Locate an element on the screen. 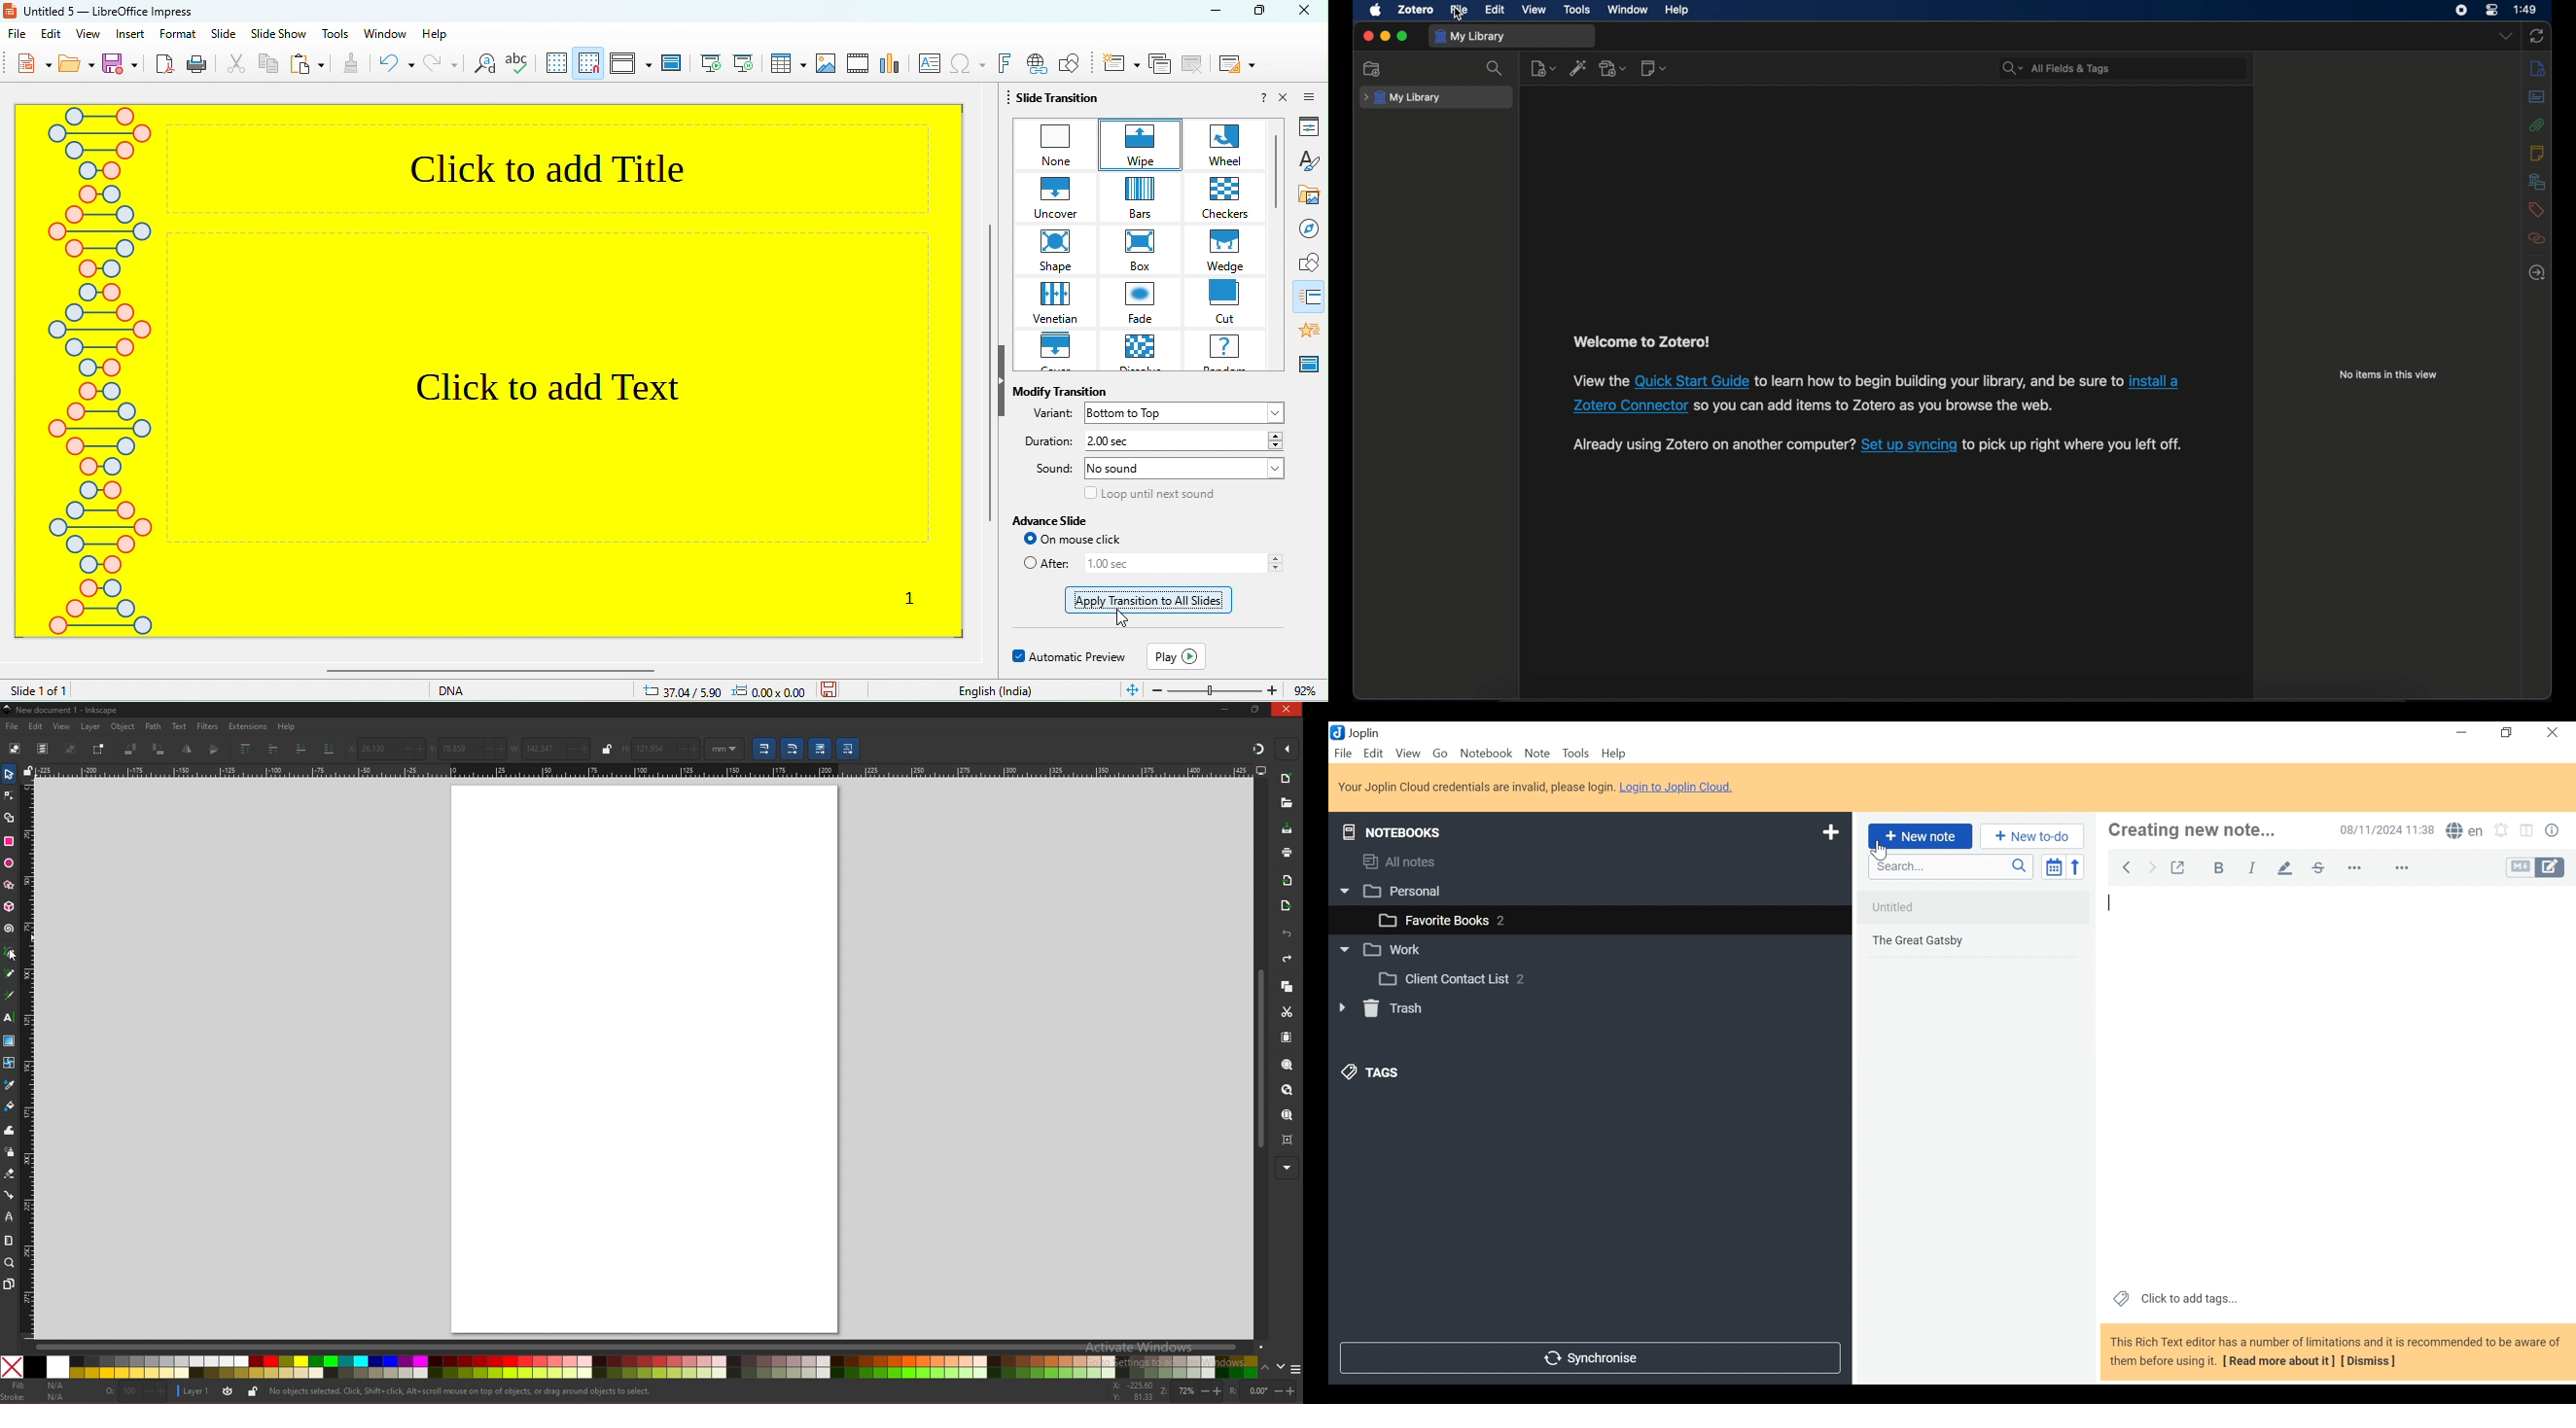  none is located at coordinates (1053, 142).